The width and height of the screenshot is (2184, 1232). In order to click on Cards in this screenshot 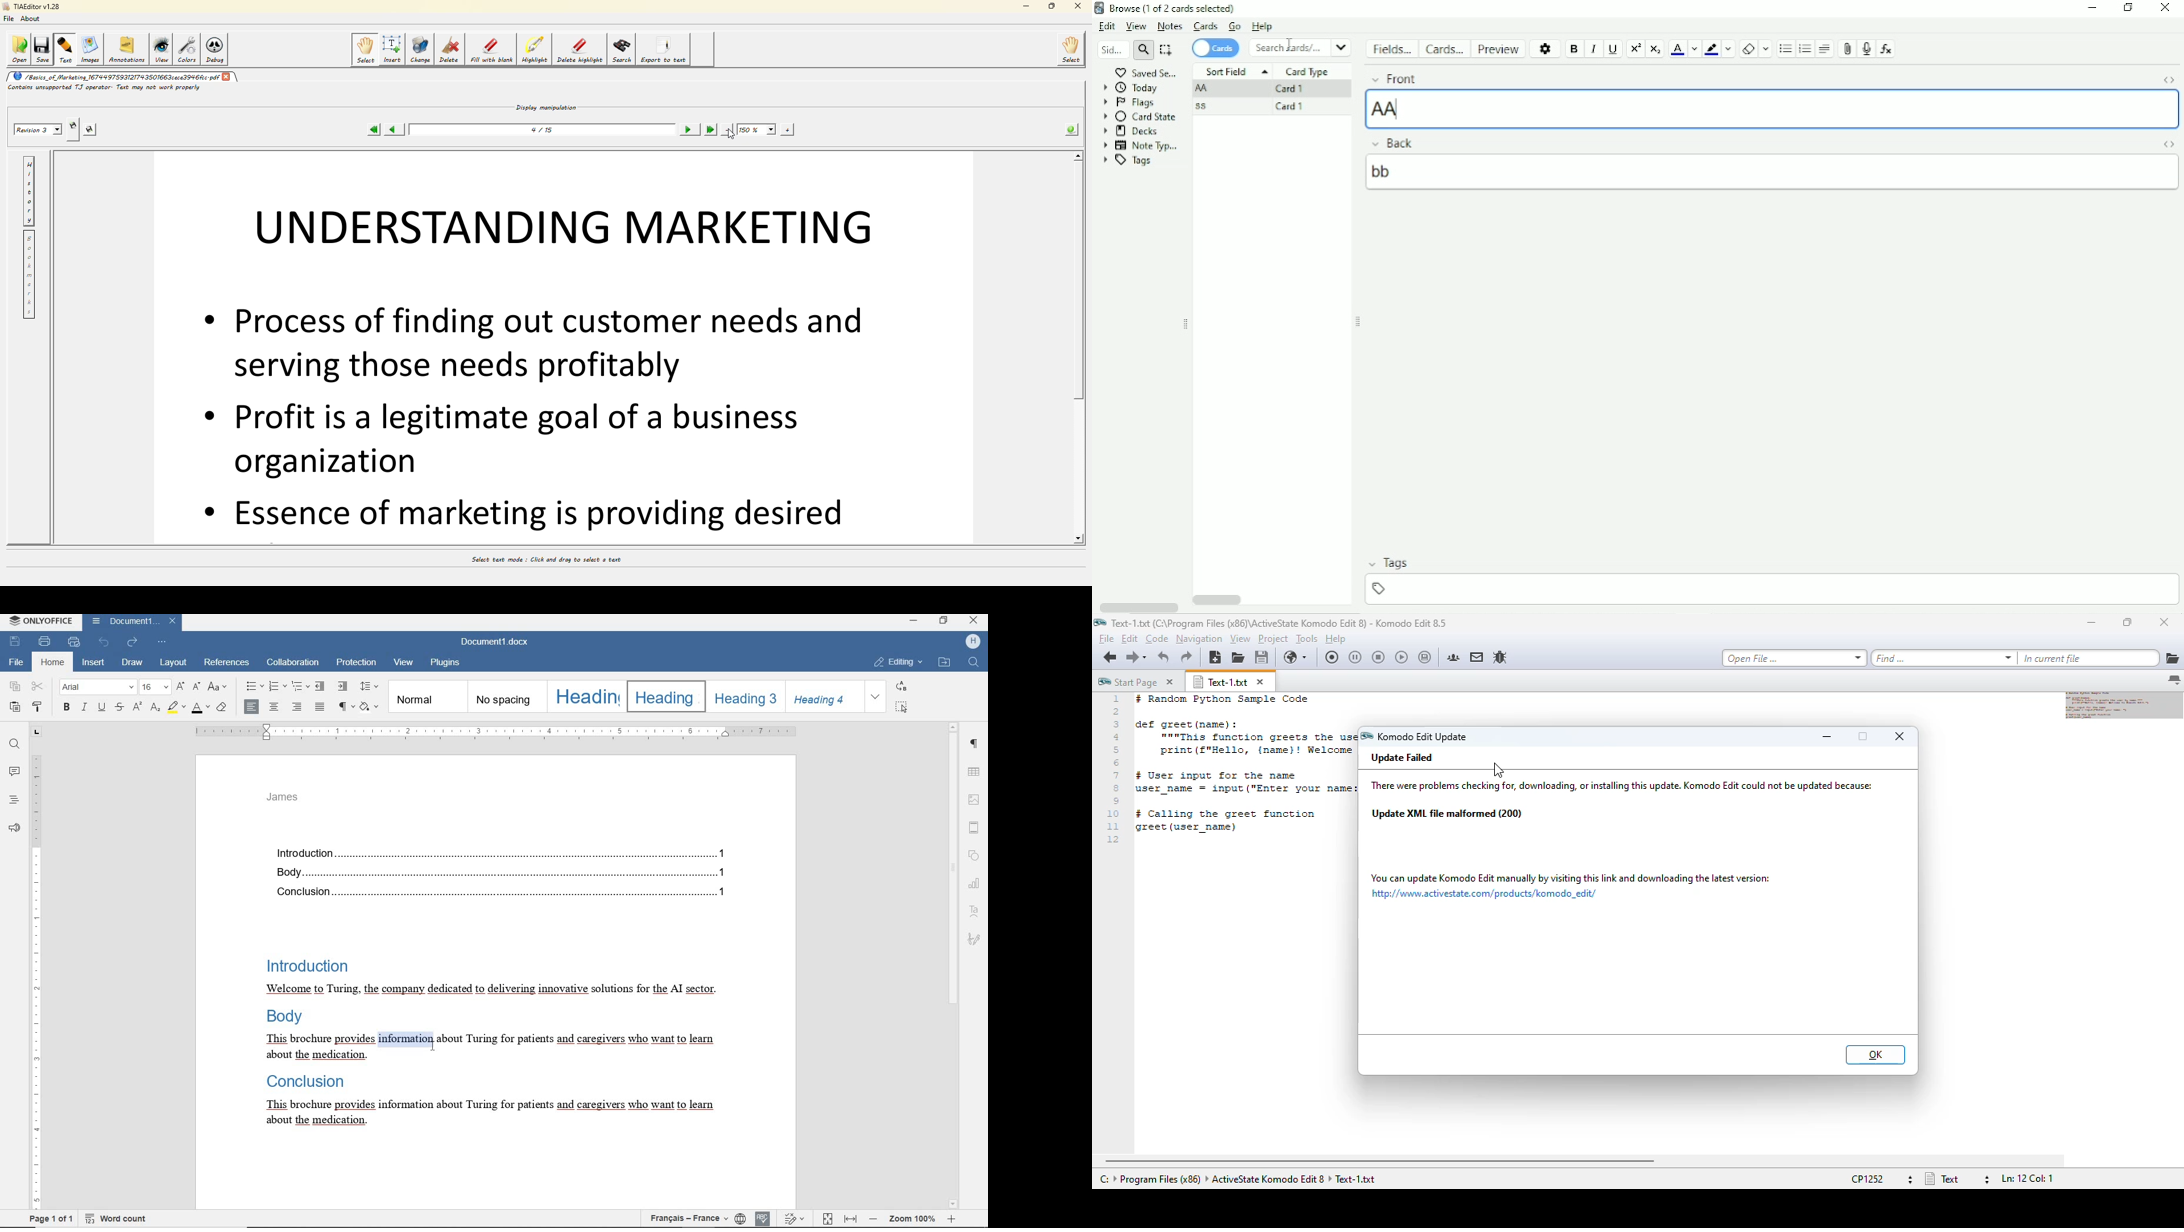, I will do `click(1448, 48)`.